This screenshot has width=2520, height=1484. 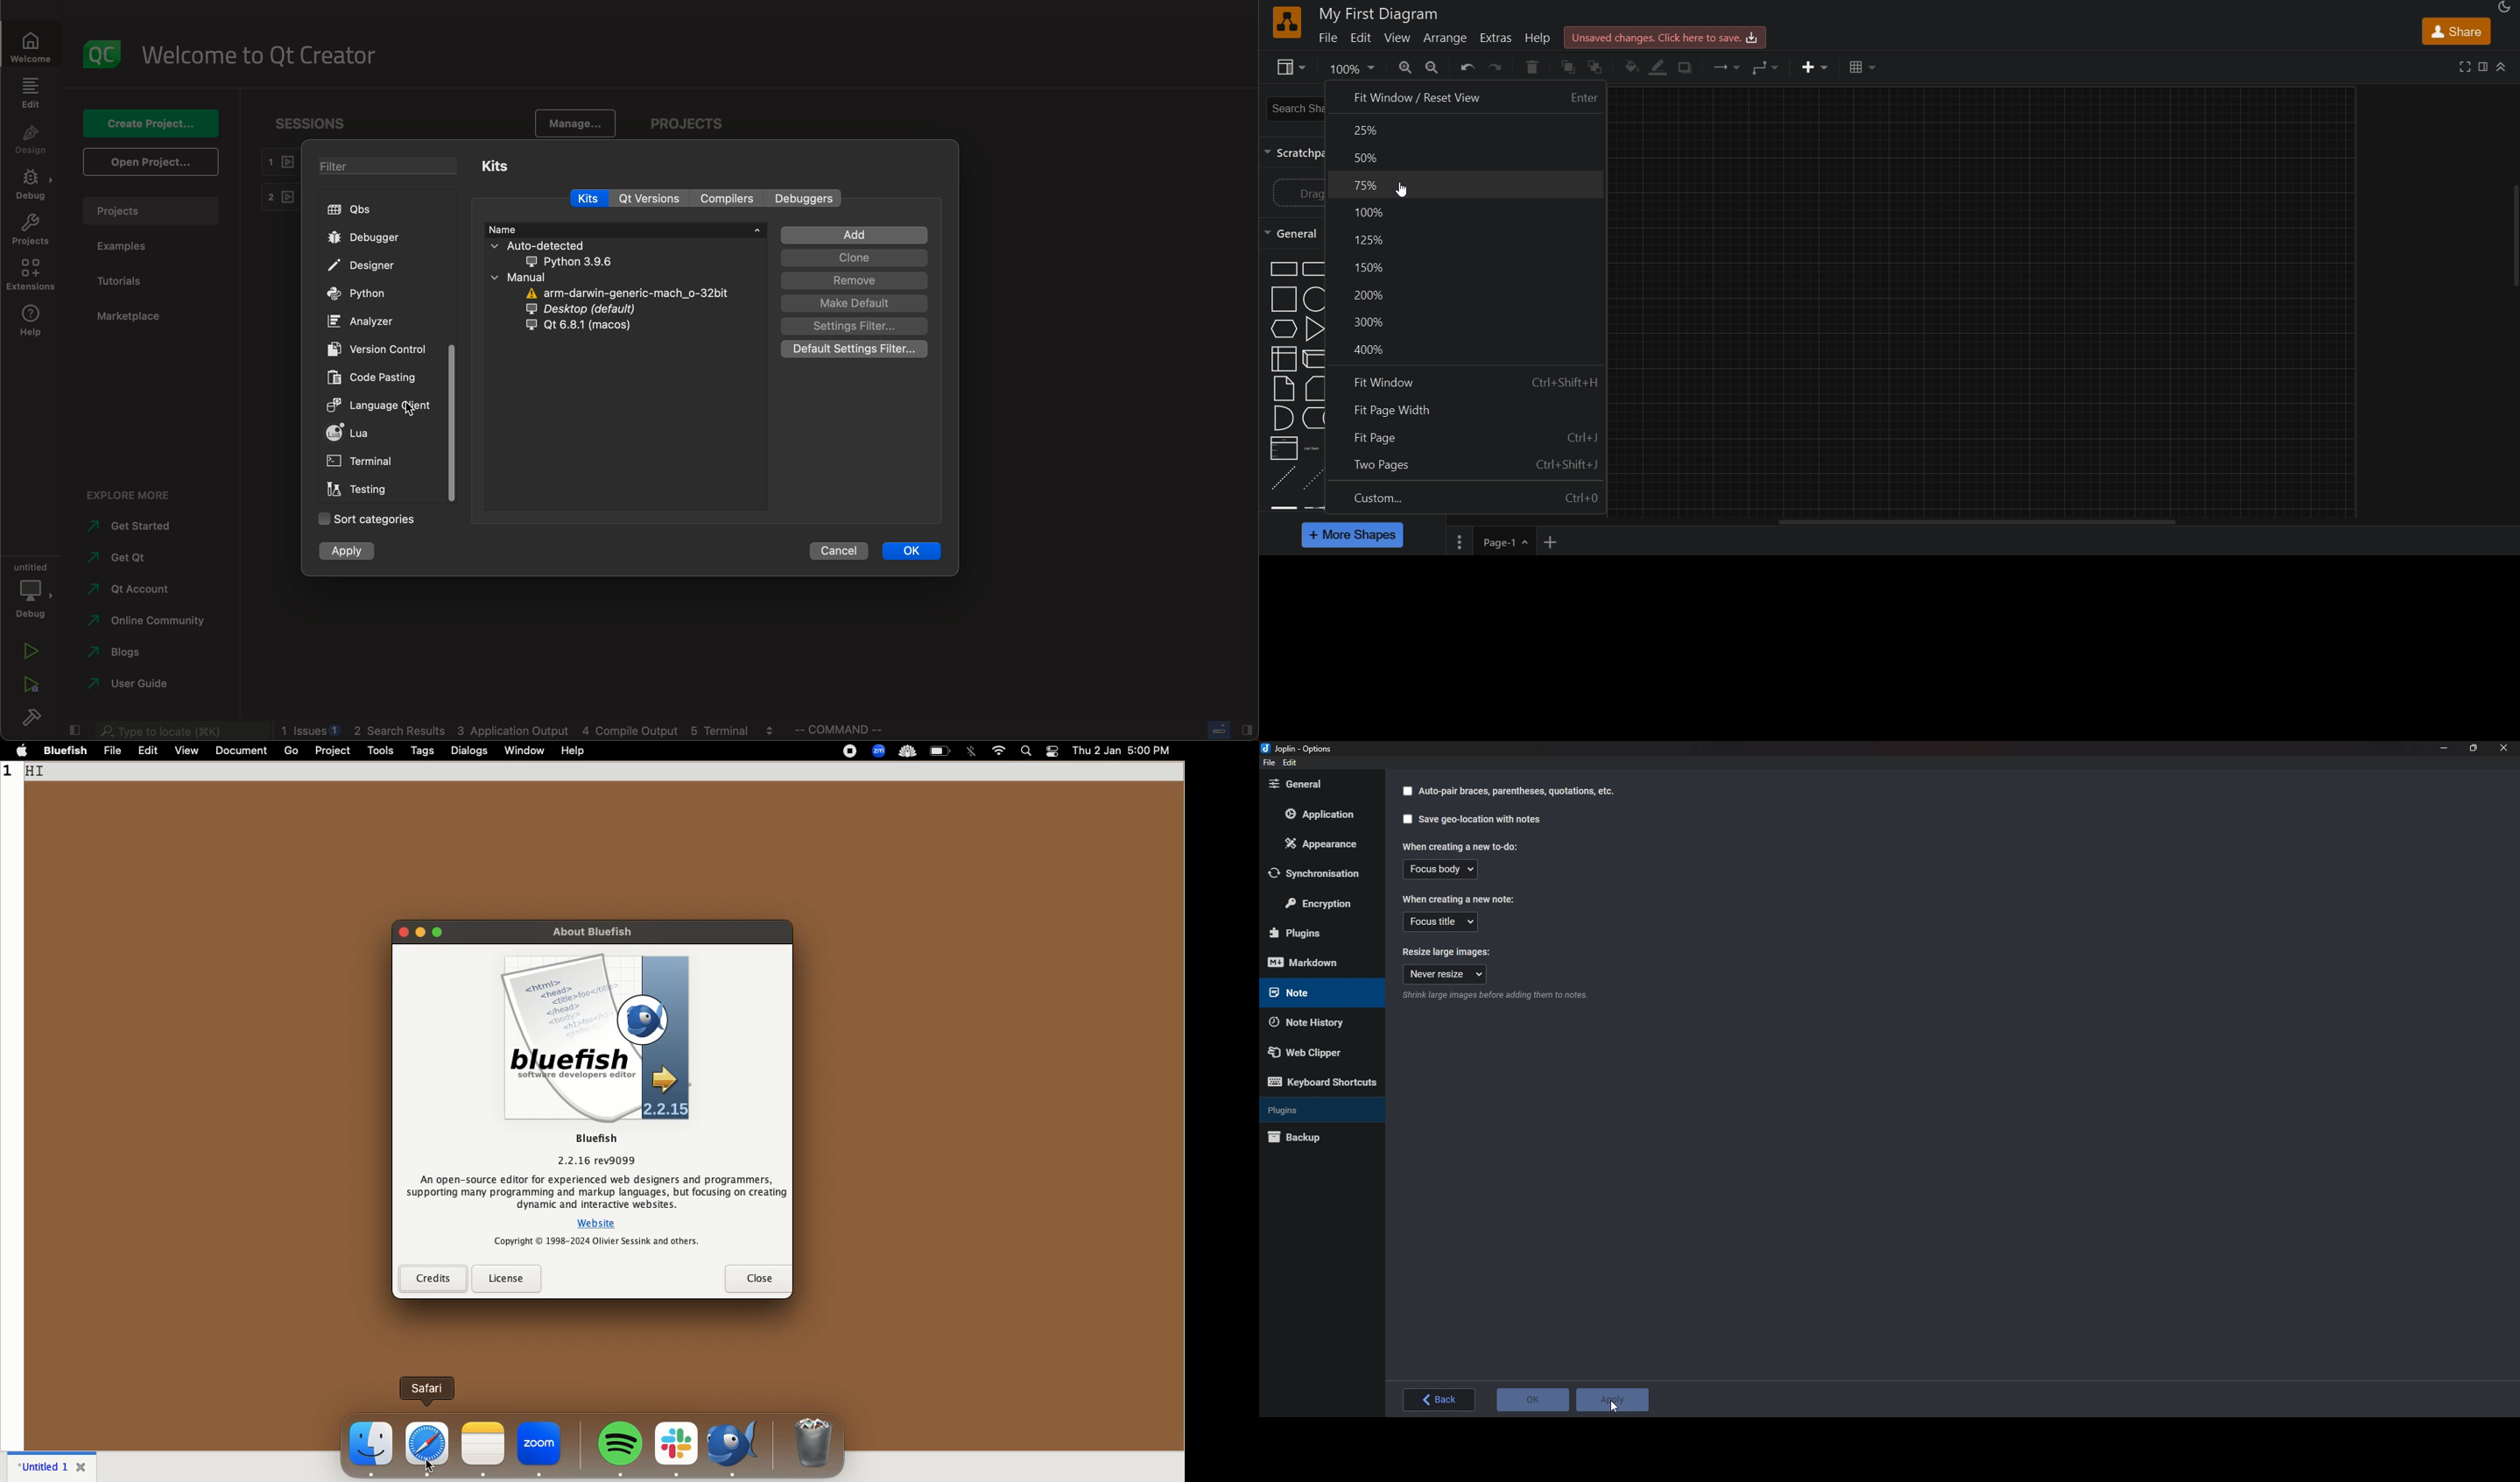 What do you see at coordinates (1982, 524) in the screenshot?
I see `horizontal scroll bar` at bounding box center [1982, 524].